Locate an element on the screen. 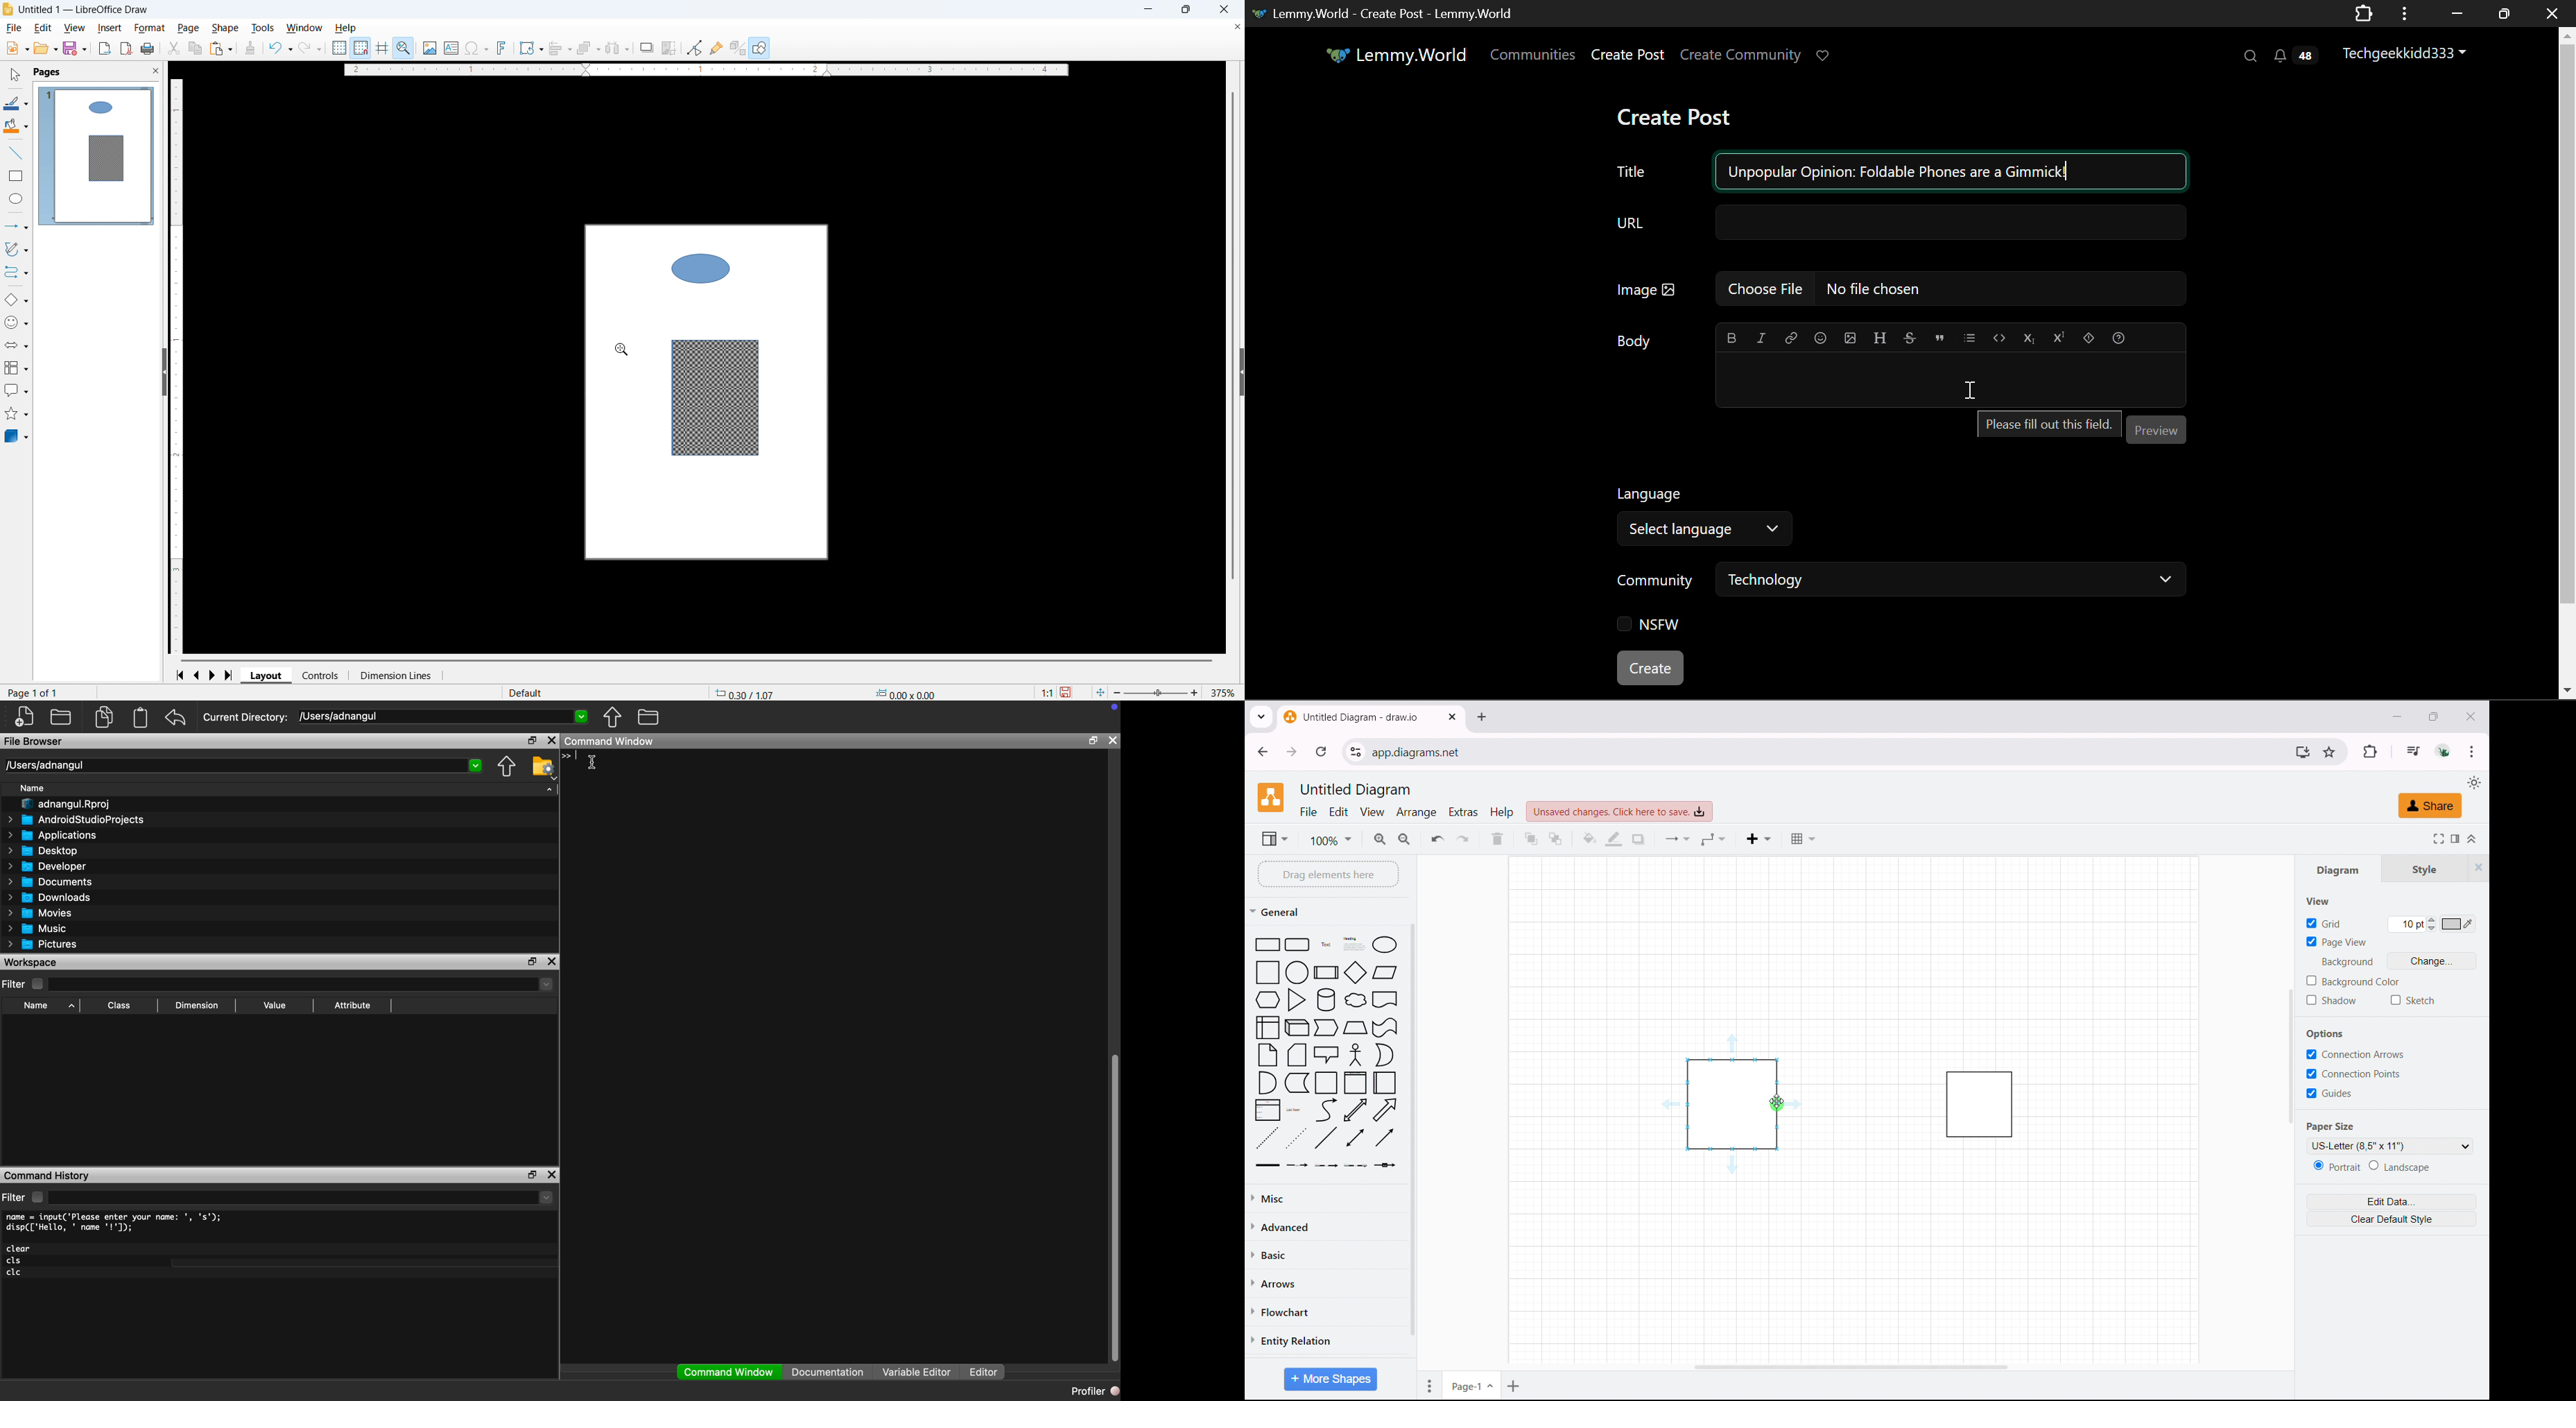  file is located at coordinates (1309, 812).